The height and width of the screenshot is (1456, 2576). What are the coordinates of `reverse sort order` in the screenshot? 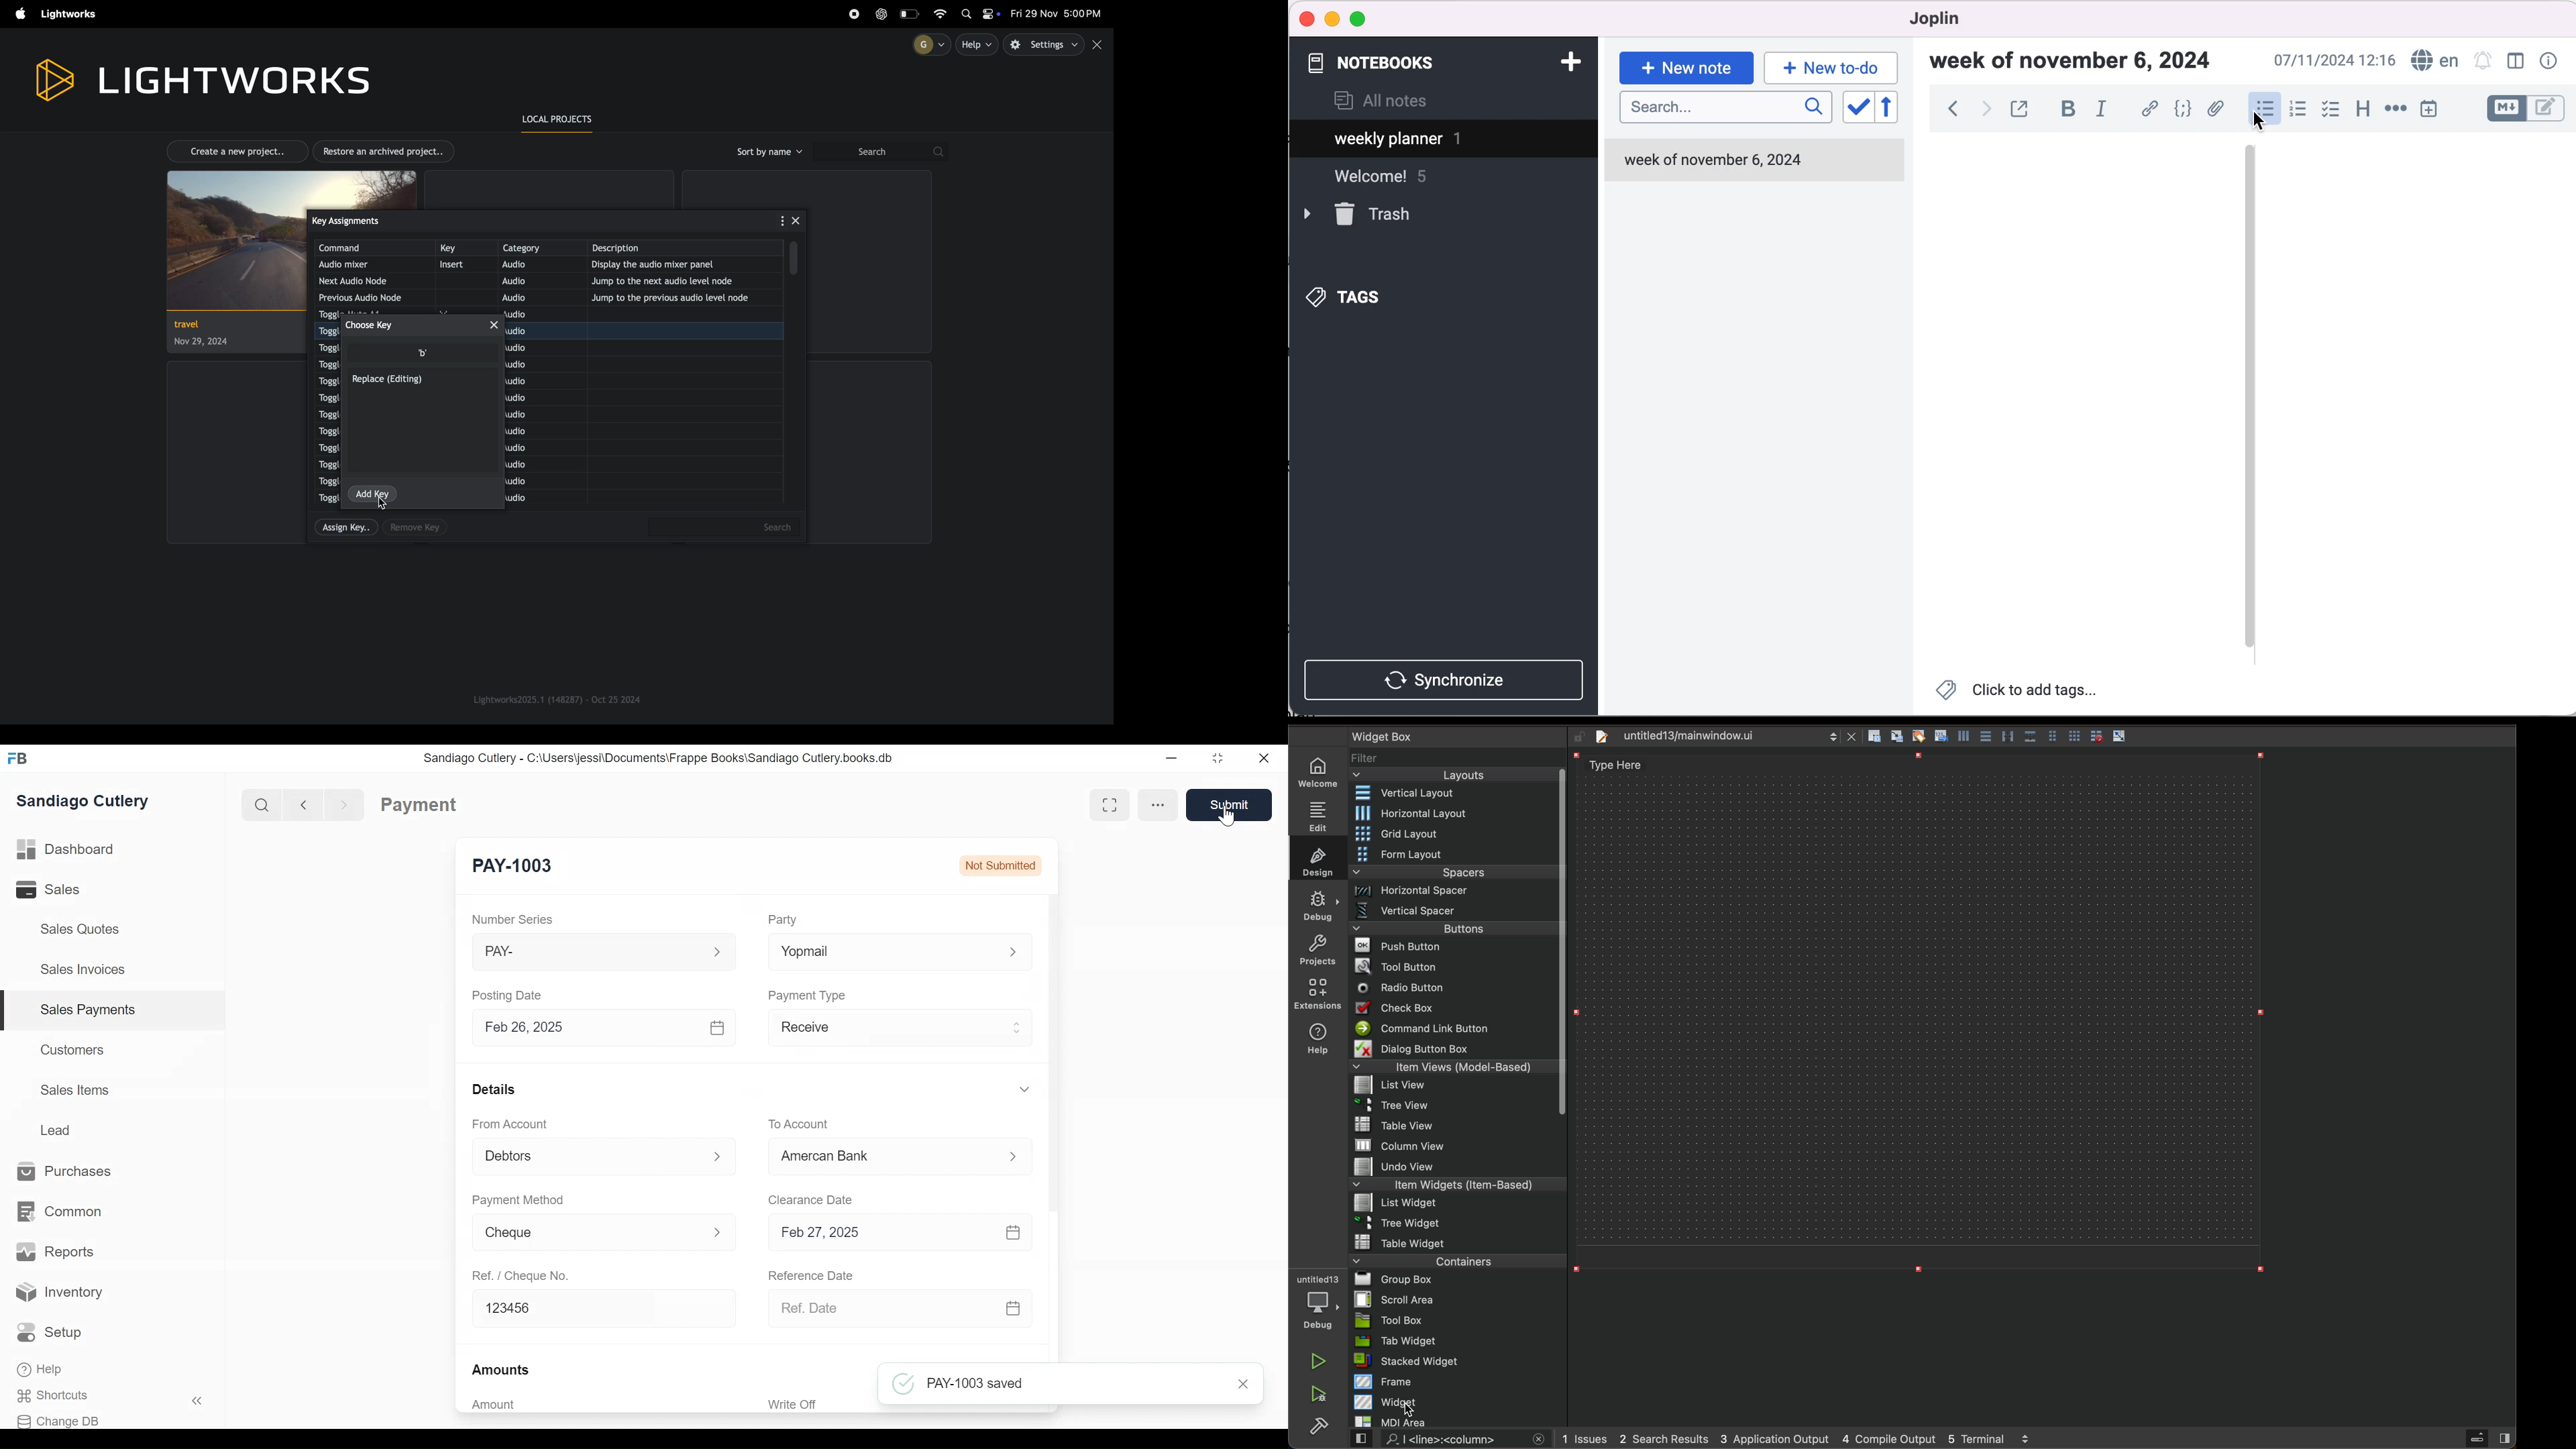 It's located at (1897, 110).